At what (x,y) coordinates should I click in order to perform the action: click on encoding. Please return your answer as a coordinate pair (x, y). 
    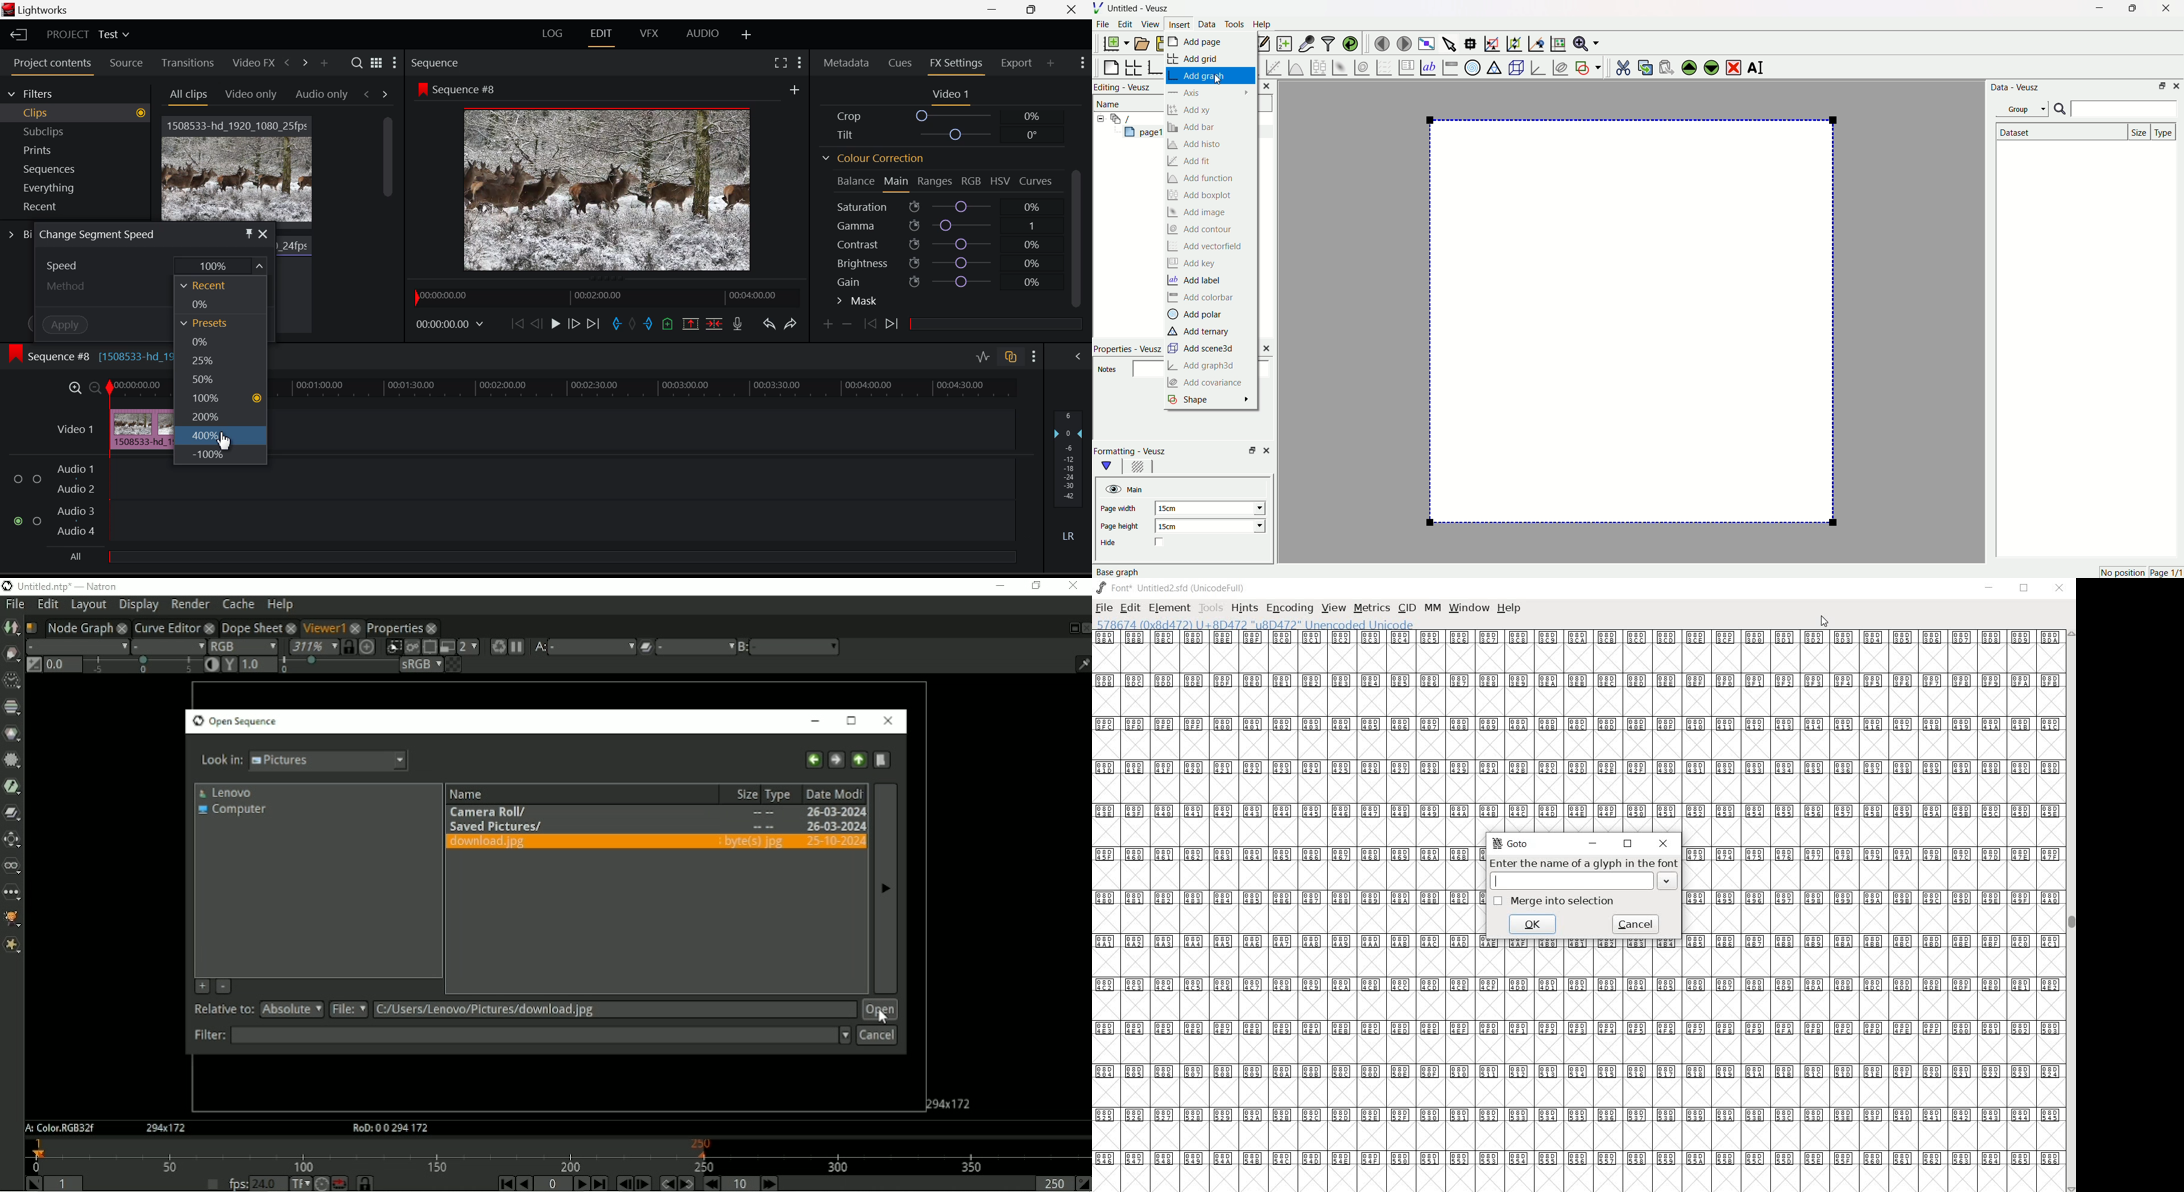
    Looking at the image, I should click on (1290, 609).